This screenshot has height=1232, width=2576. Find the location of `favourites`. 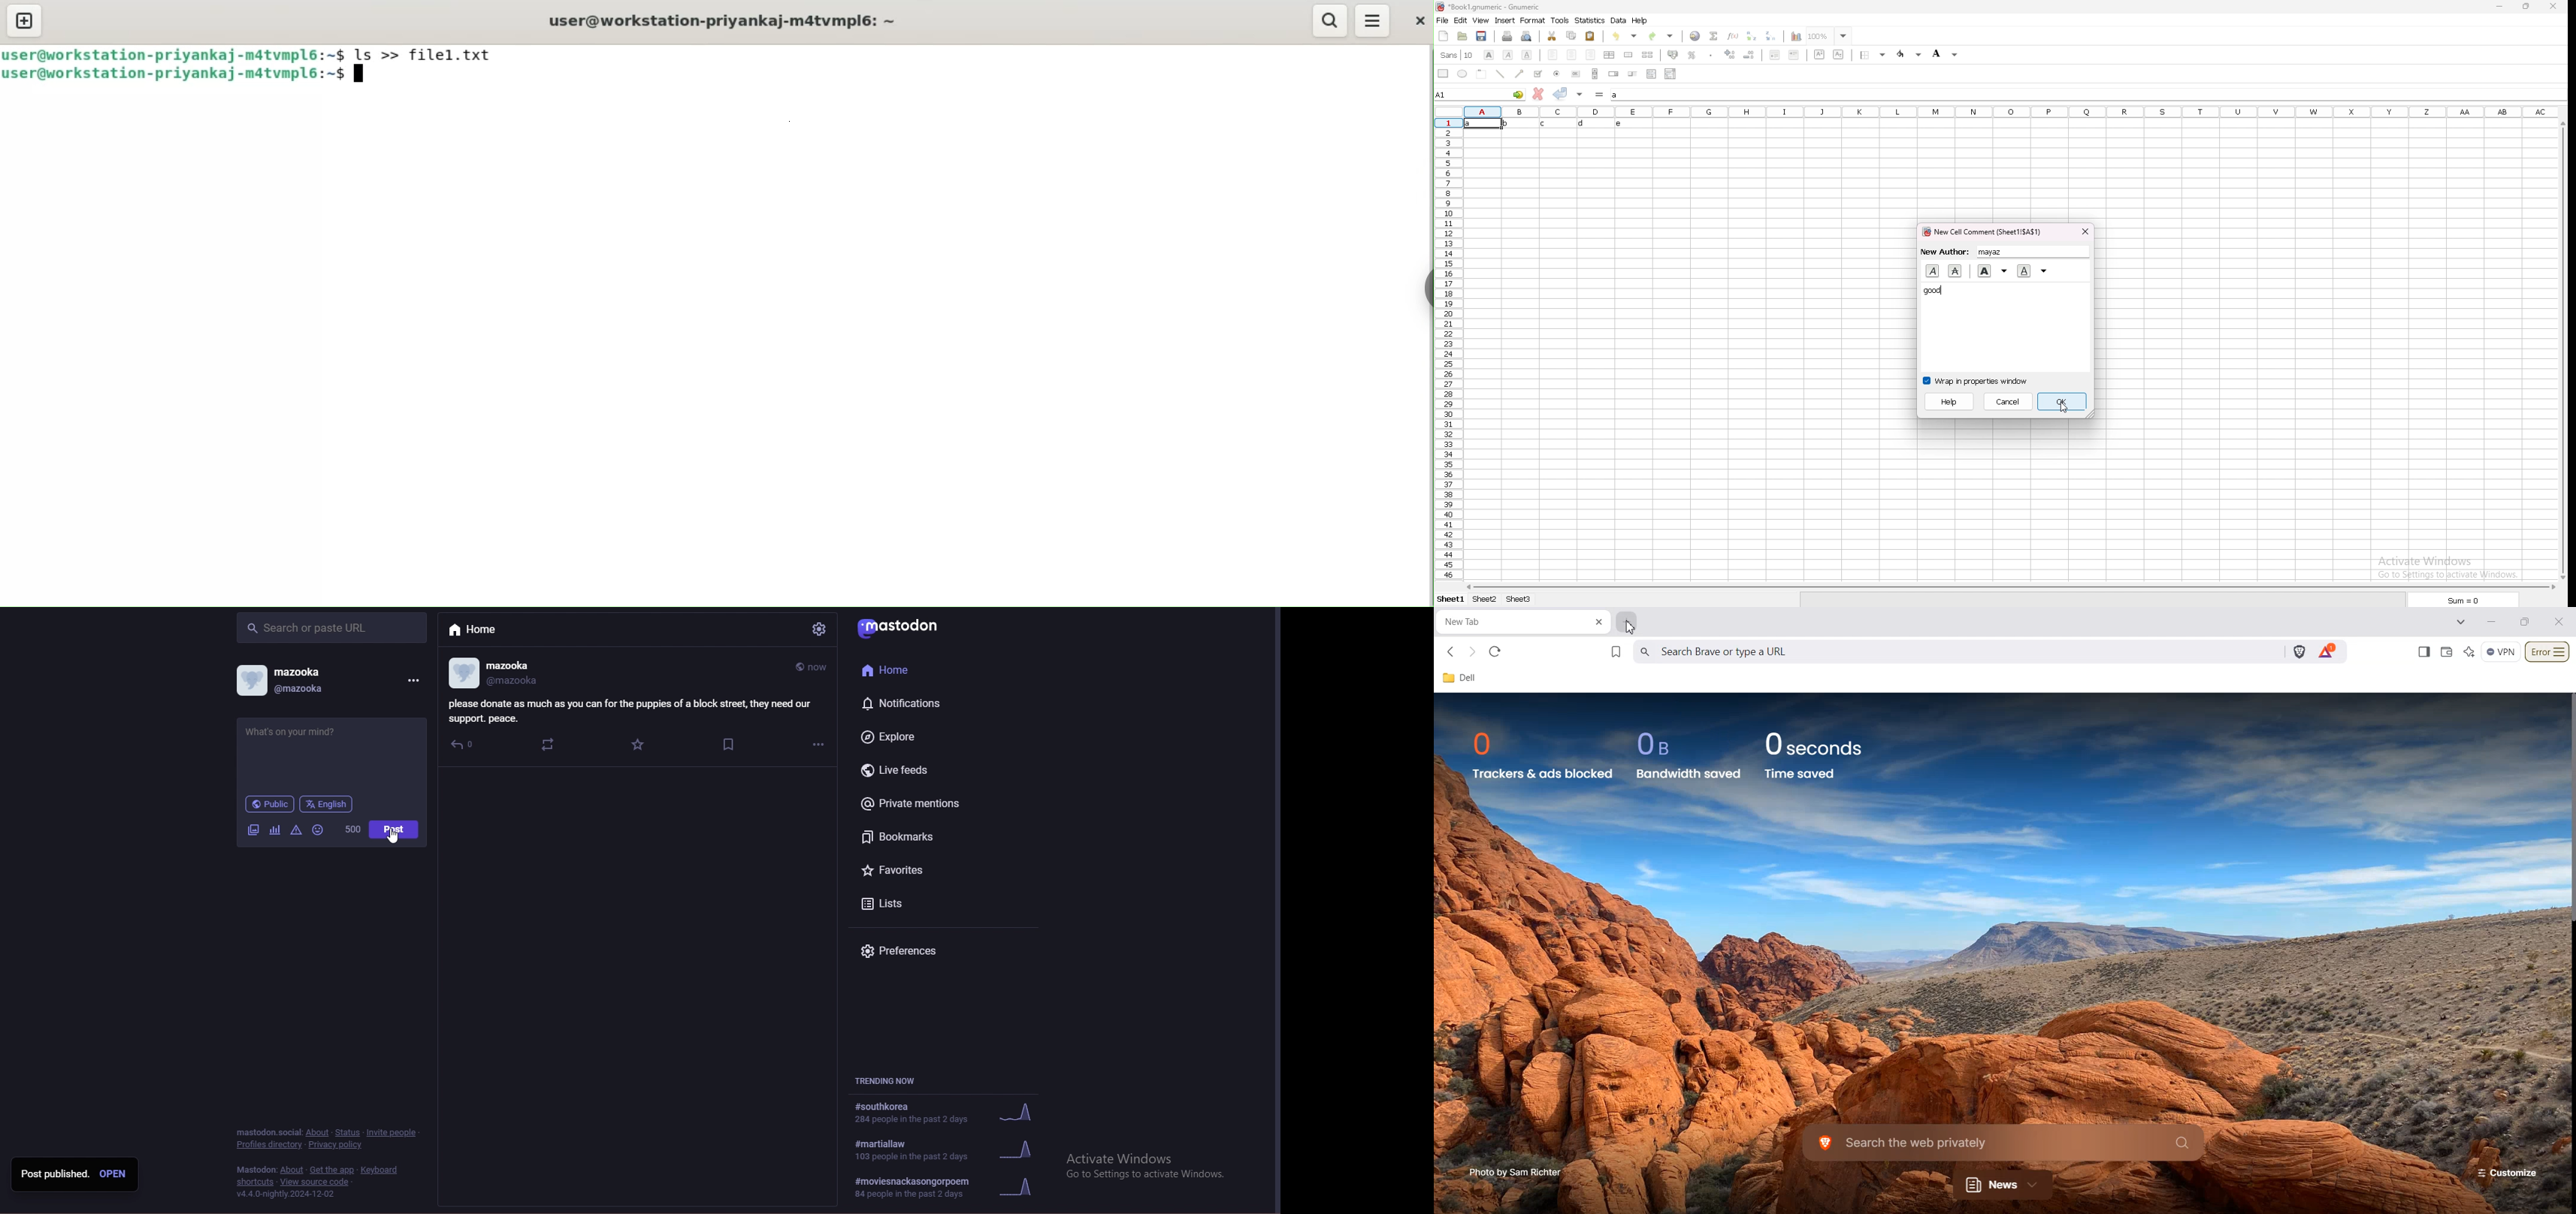

favourites is located at coordinates (927, 869).